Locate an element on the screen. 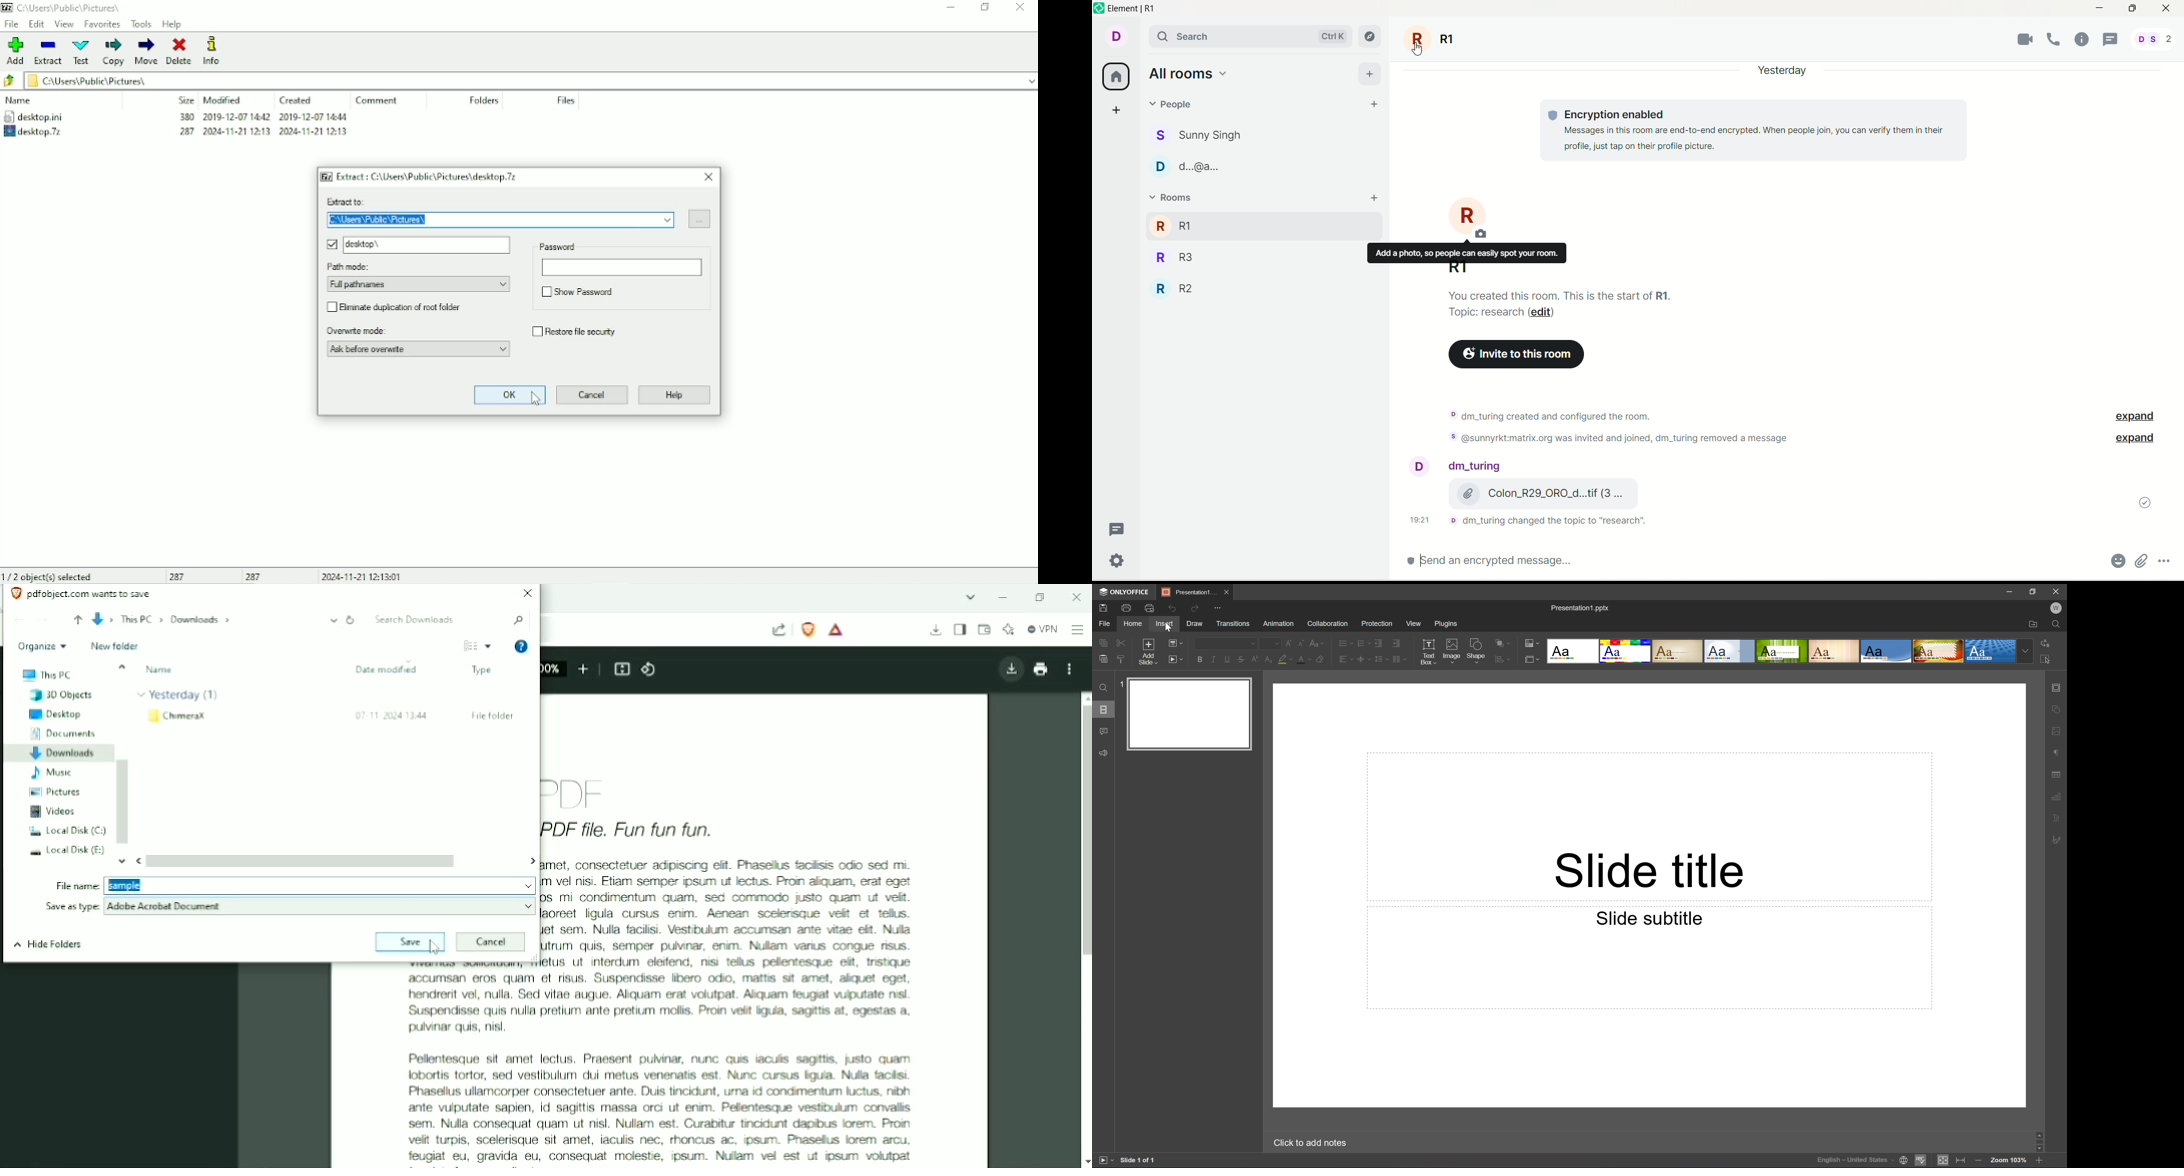  Restore Down is located at coordinates (2034, 590).